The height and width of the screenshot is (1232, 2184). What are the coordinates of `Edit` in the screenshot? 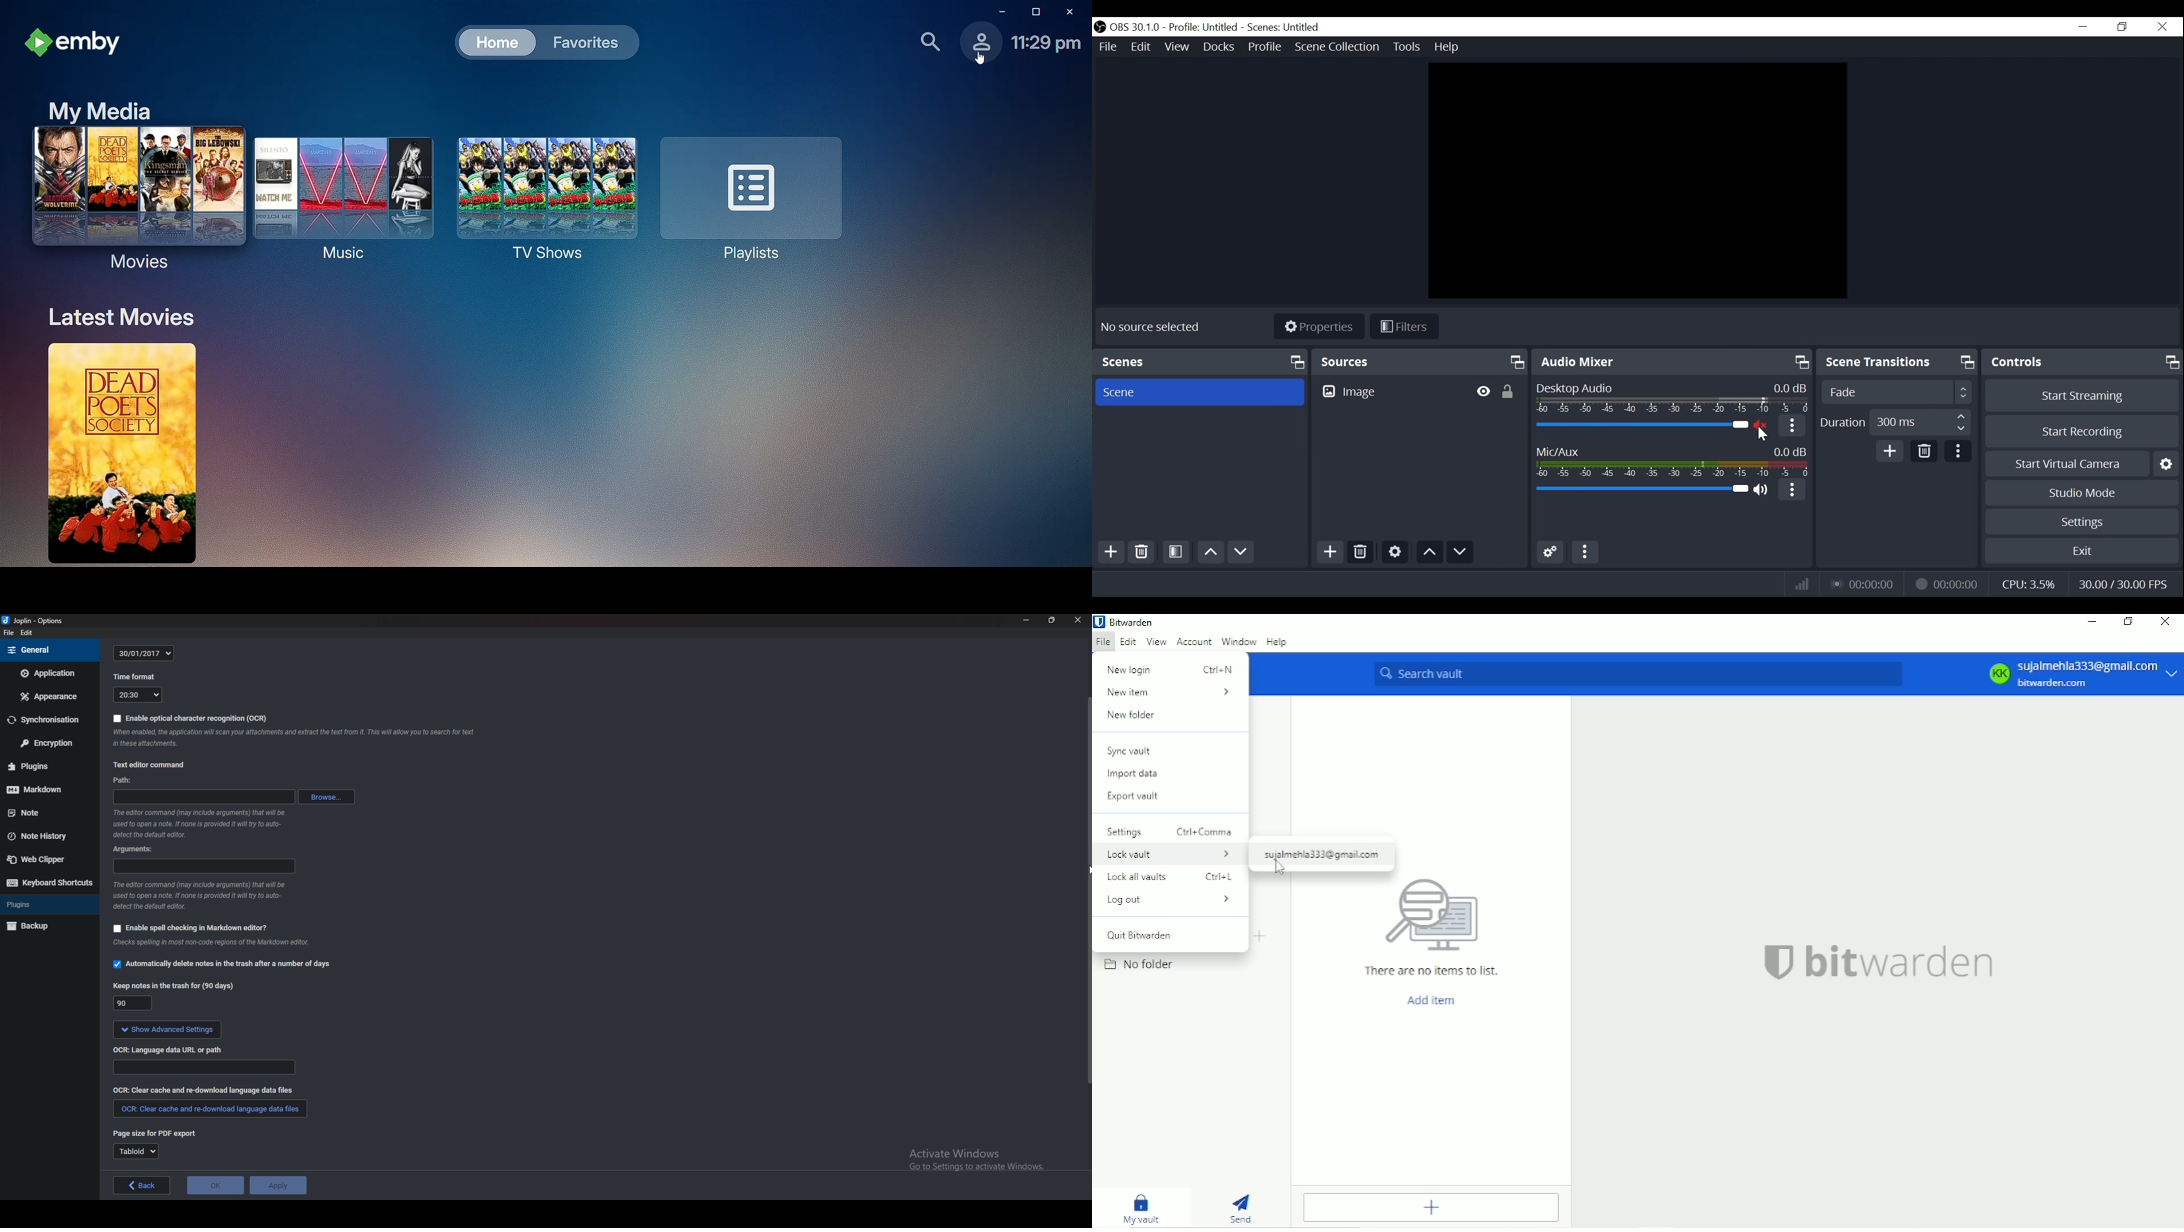 It's located at (1140, 48).